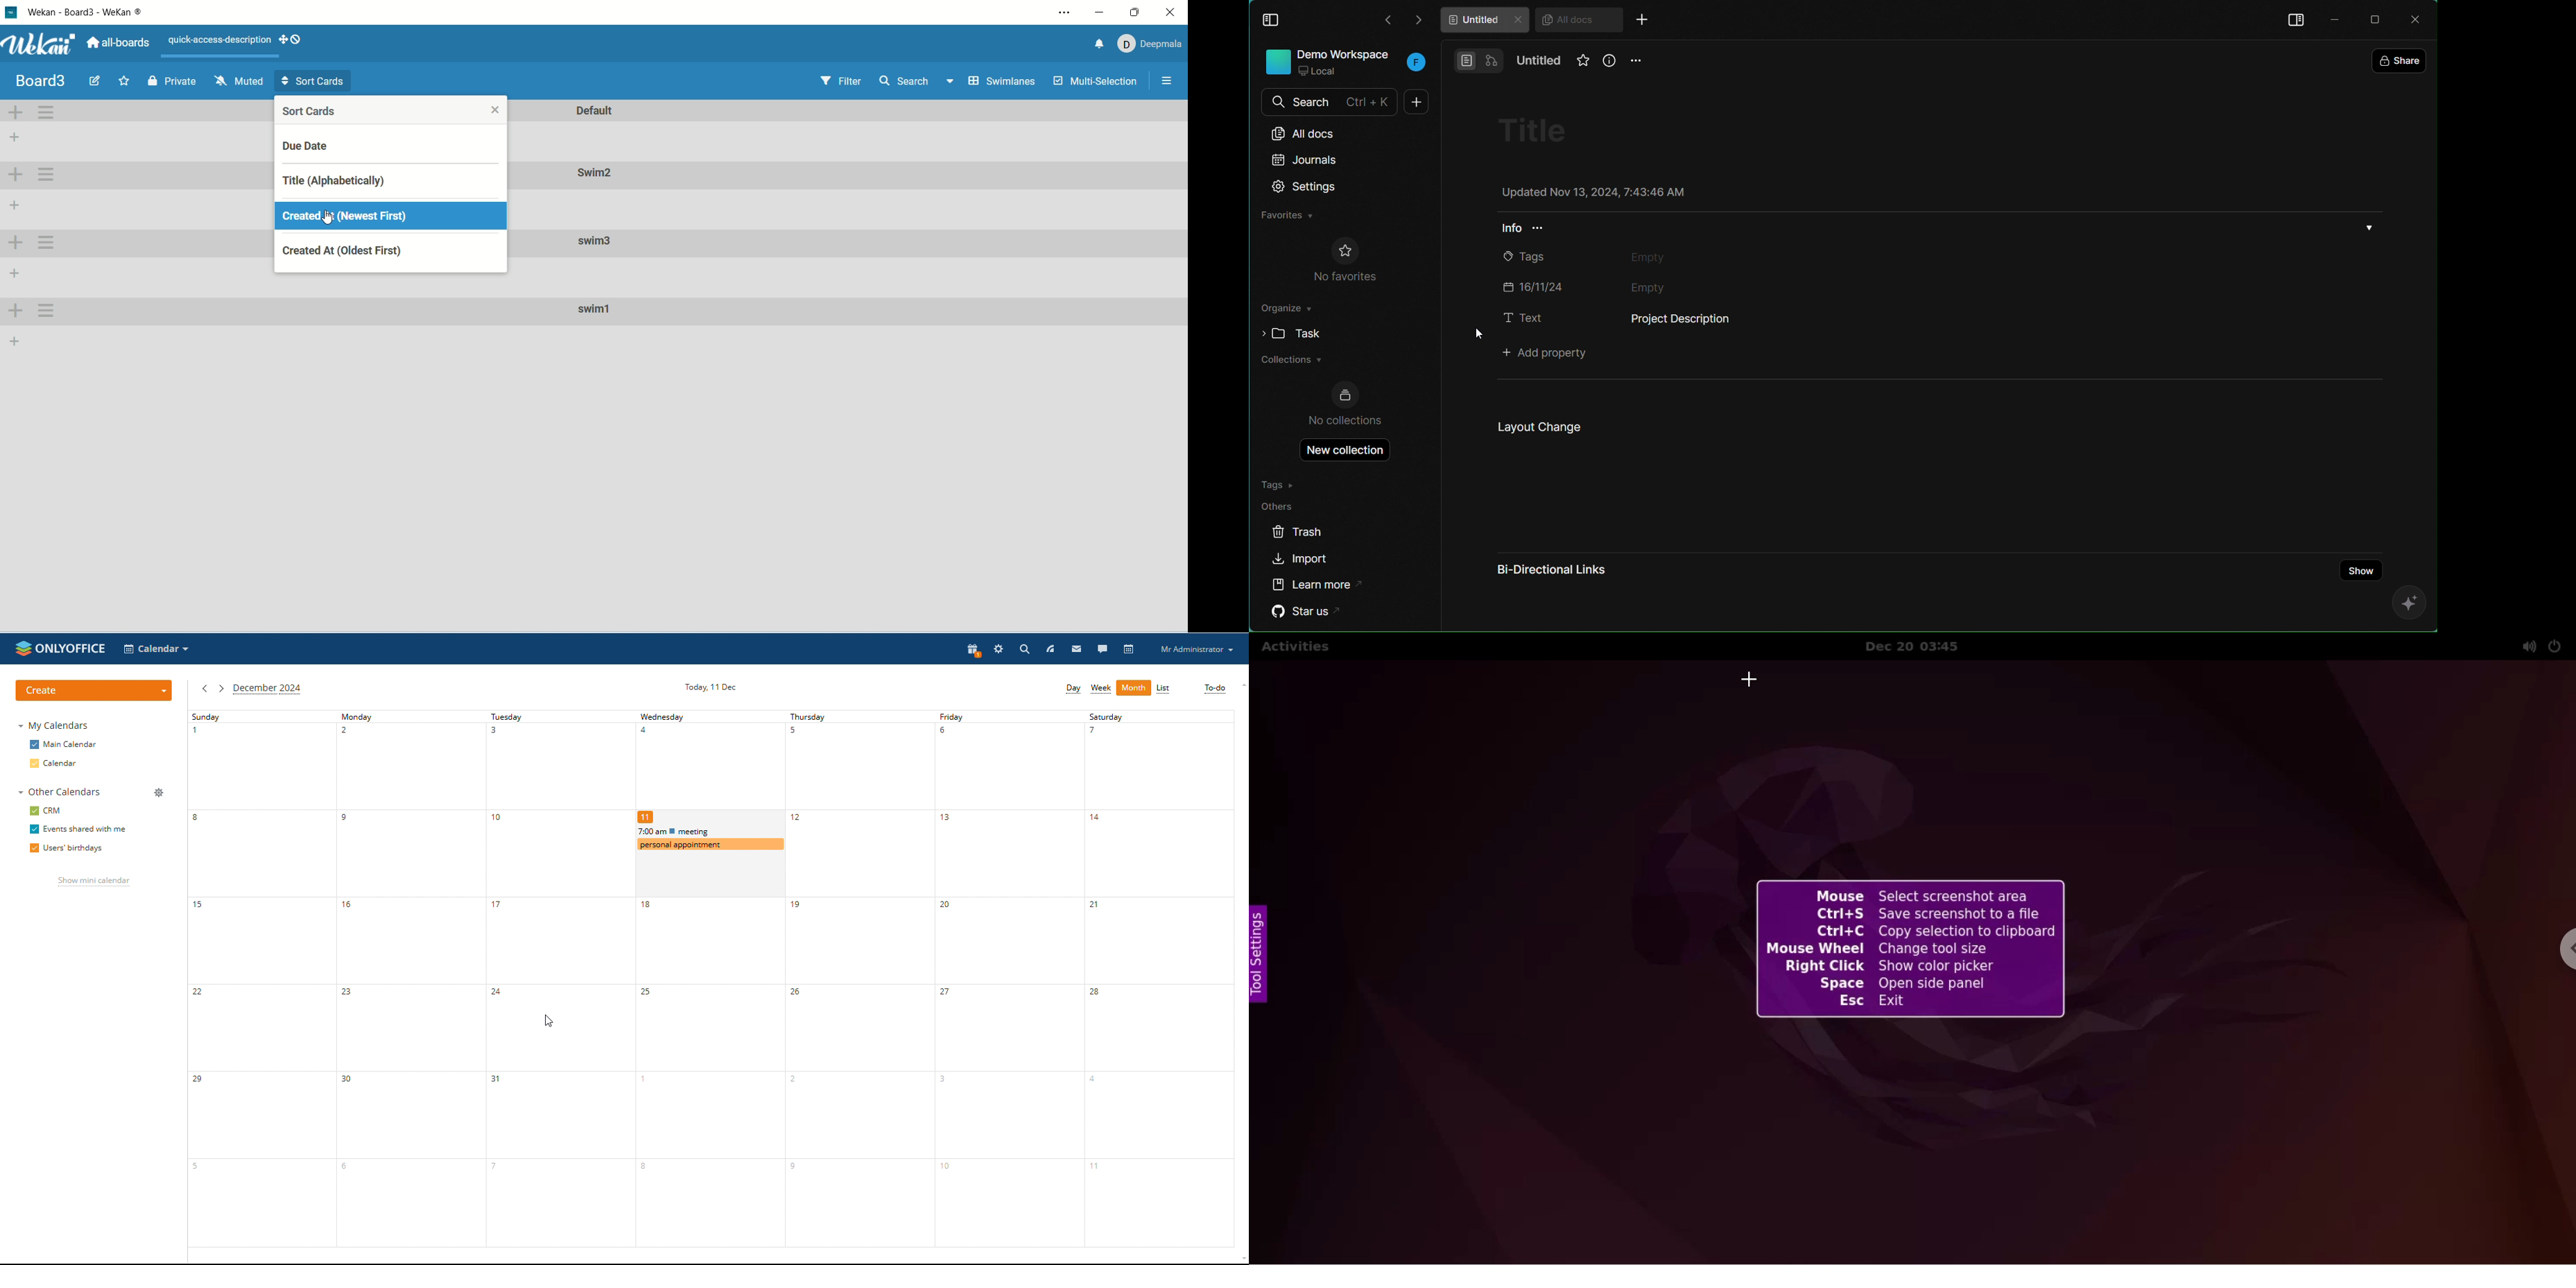  Describe the element at coordinates (1010, 978) in the screenshot. I see `friday` at that location.